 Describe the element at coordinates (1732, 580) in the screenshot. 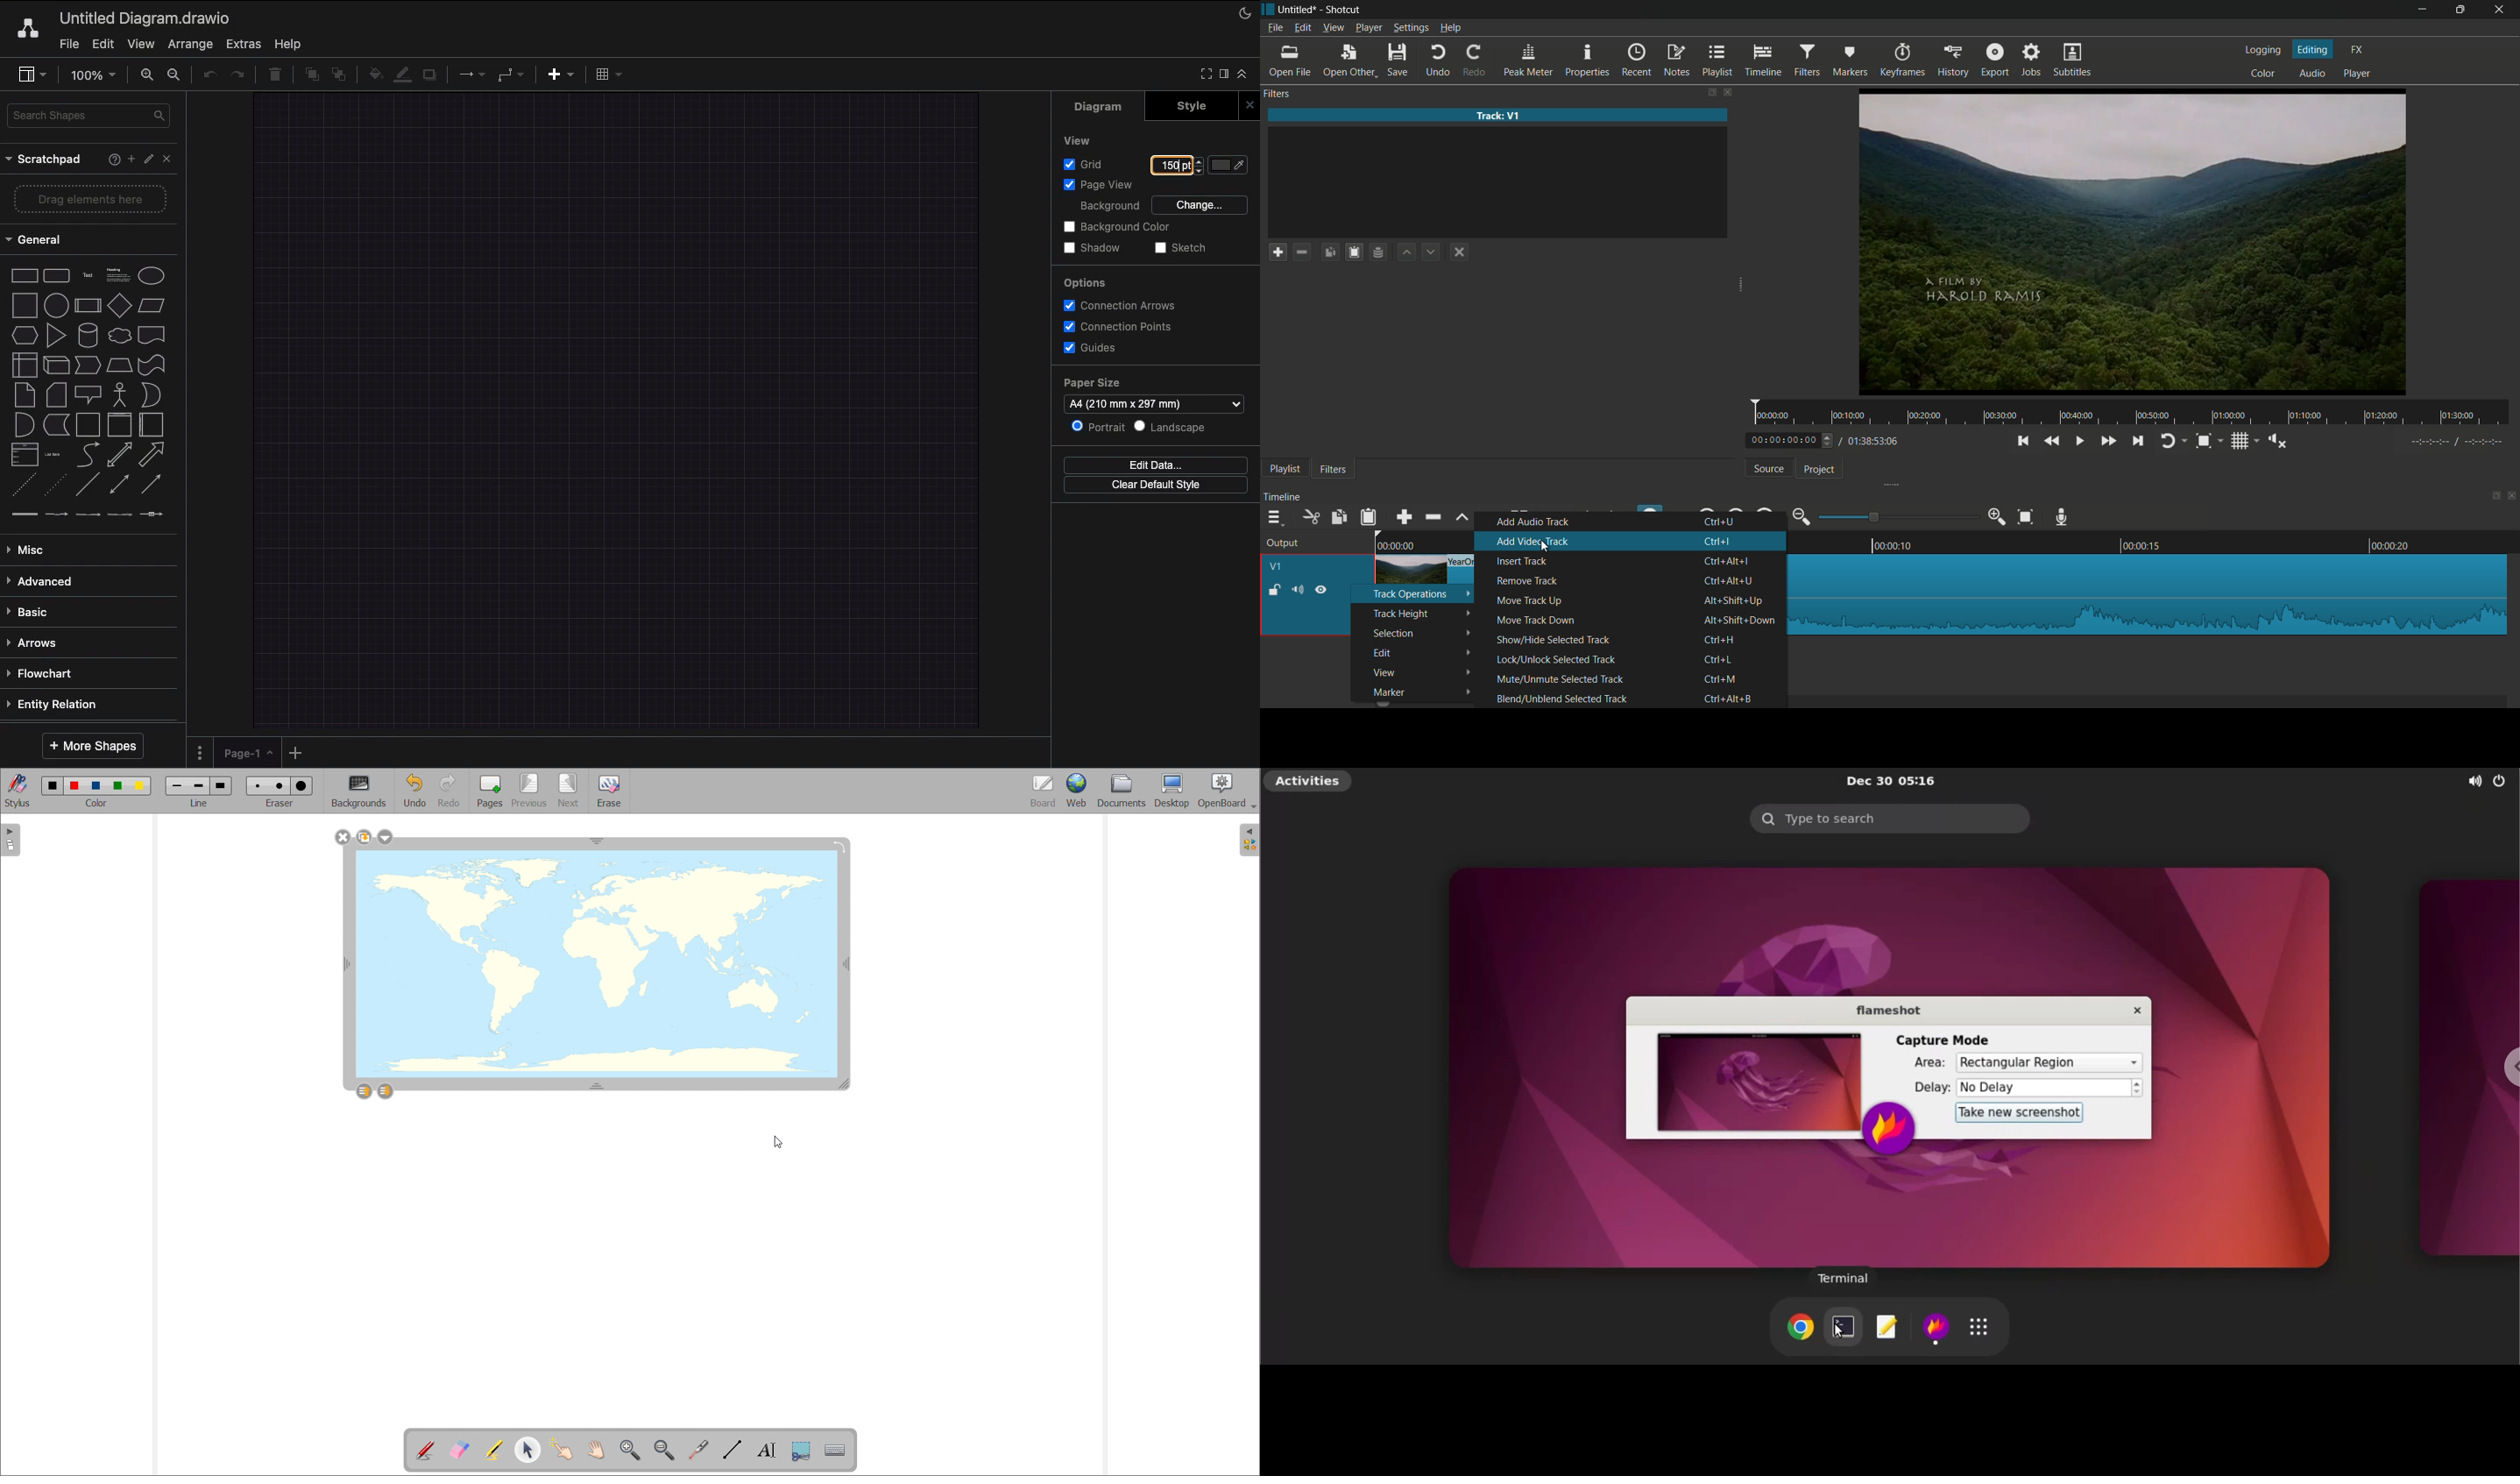

I see `key shortcut` at that location.